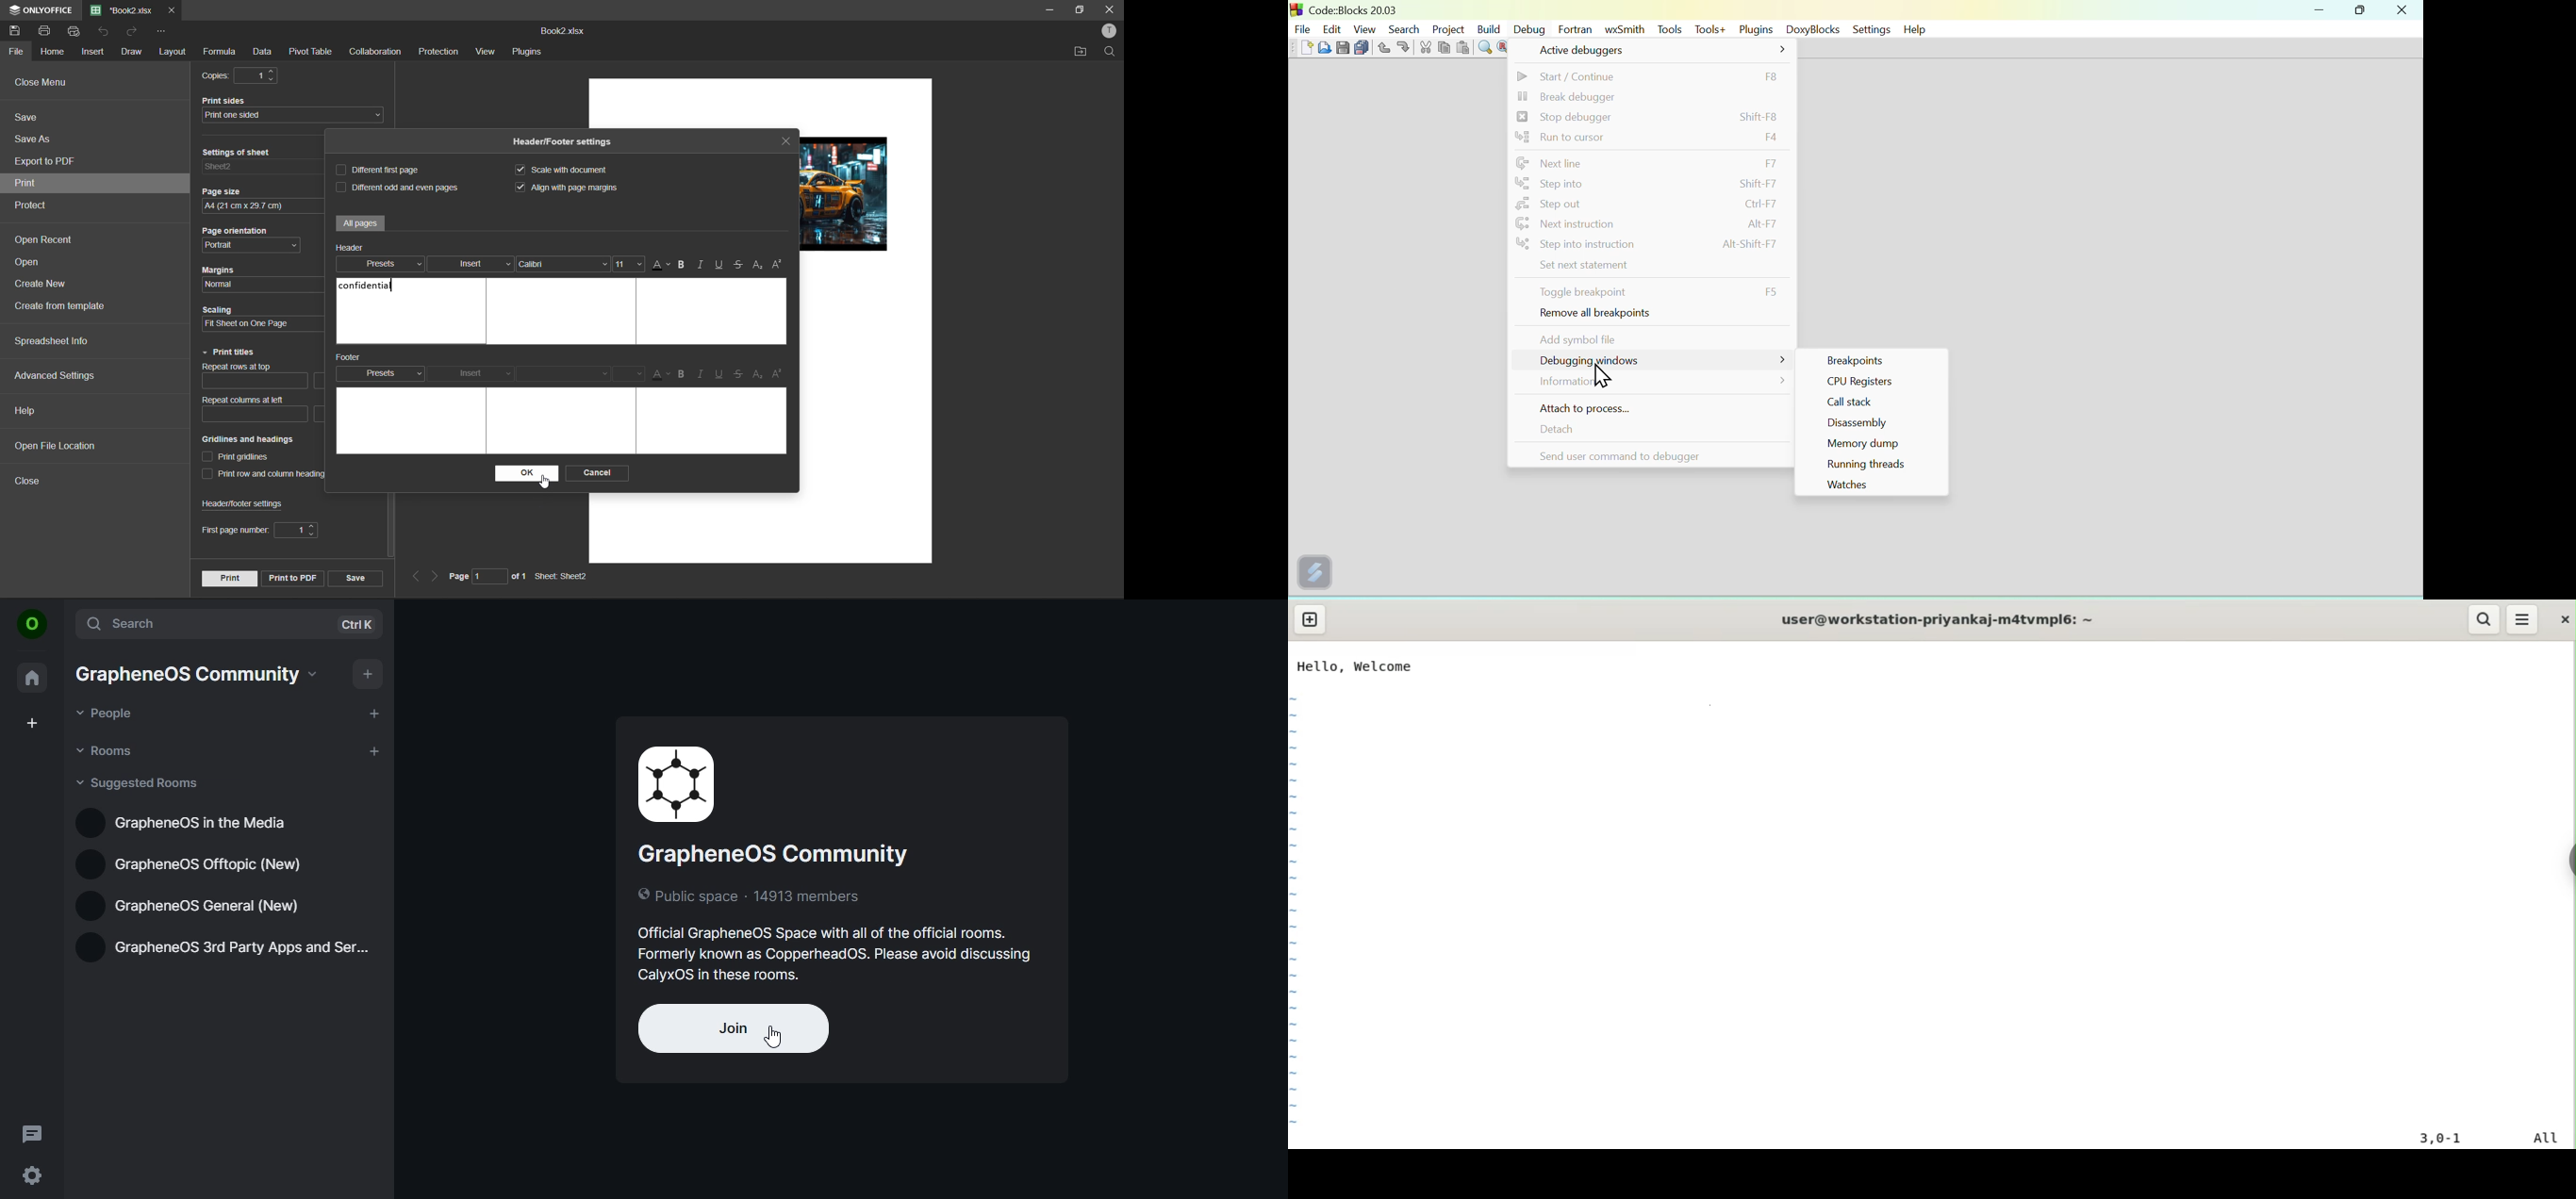 Image resolution: width=2576 pixels, height=1204 pixels. What do you see at coordinates (1354, 666) in the screenshot?
I see `hello, welcome` at bounding box center [1354, 666].